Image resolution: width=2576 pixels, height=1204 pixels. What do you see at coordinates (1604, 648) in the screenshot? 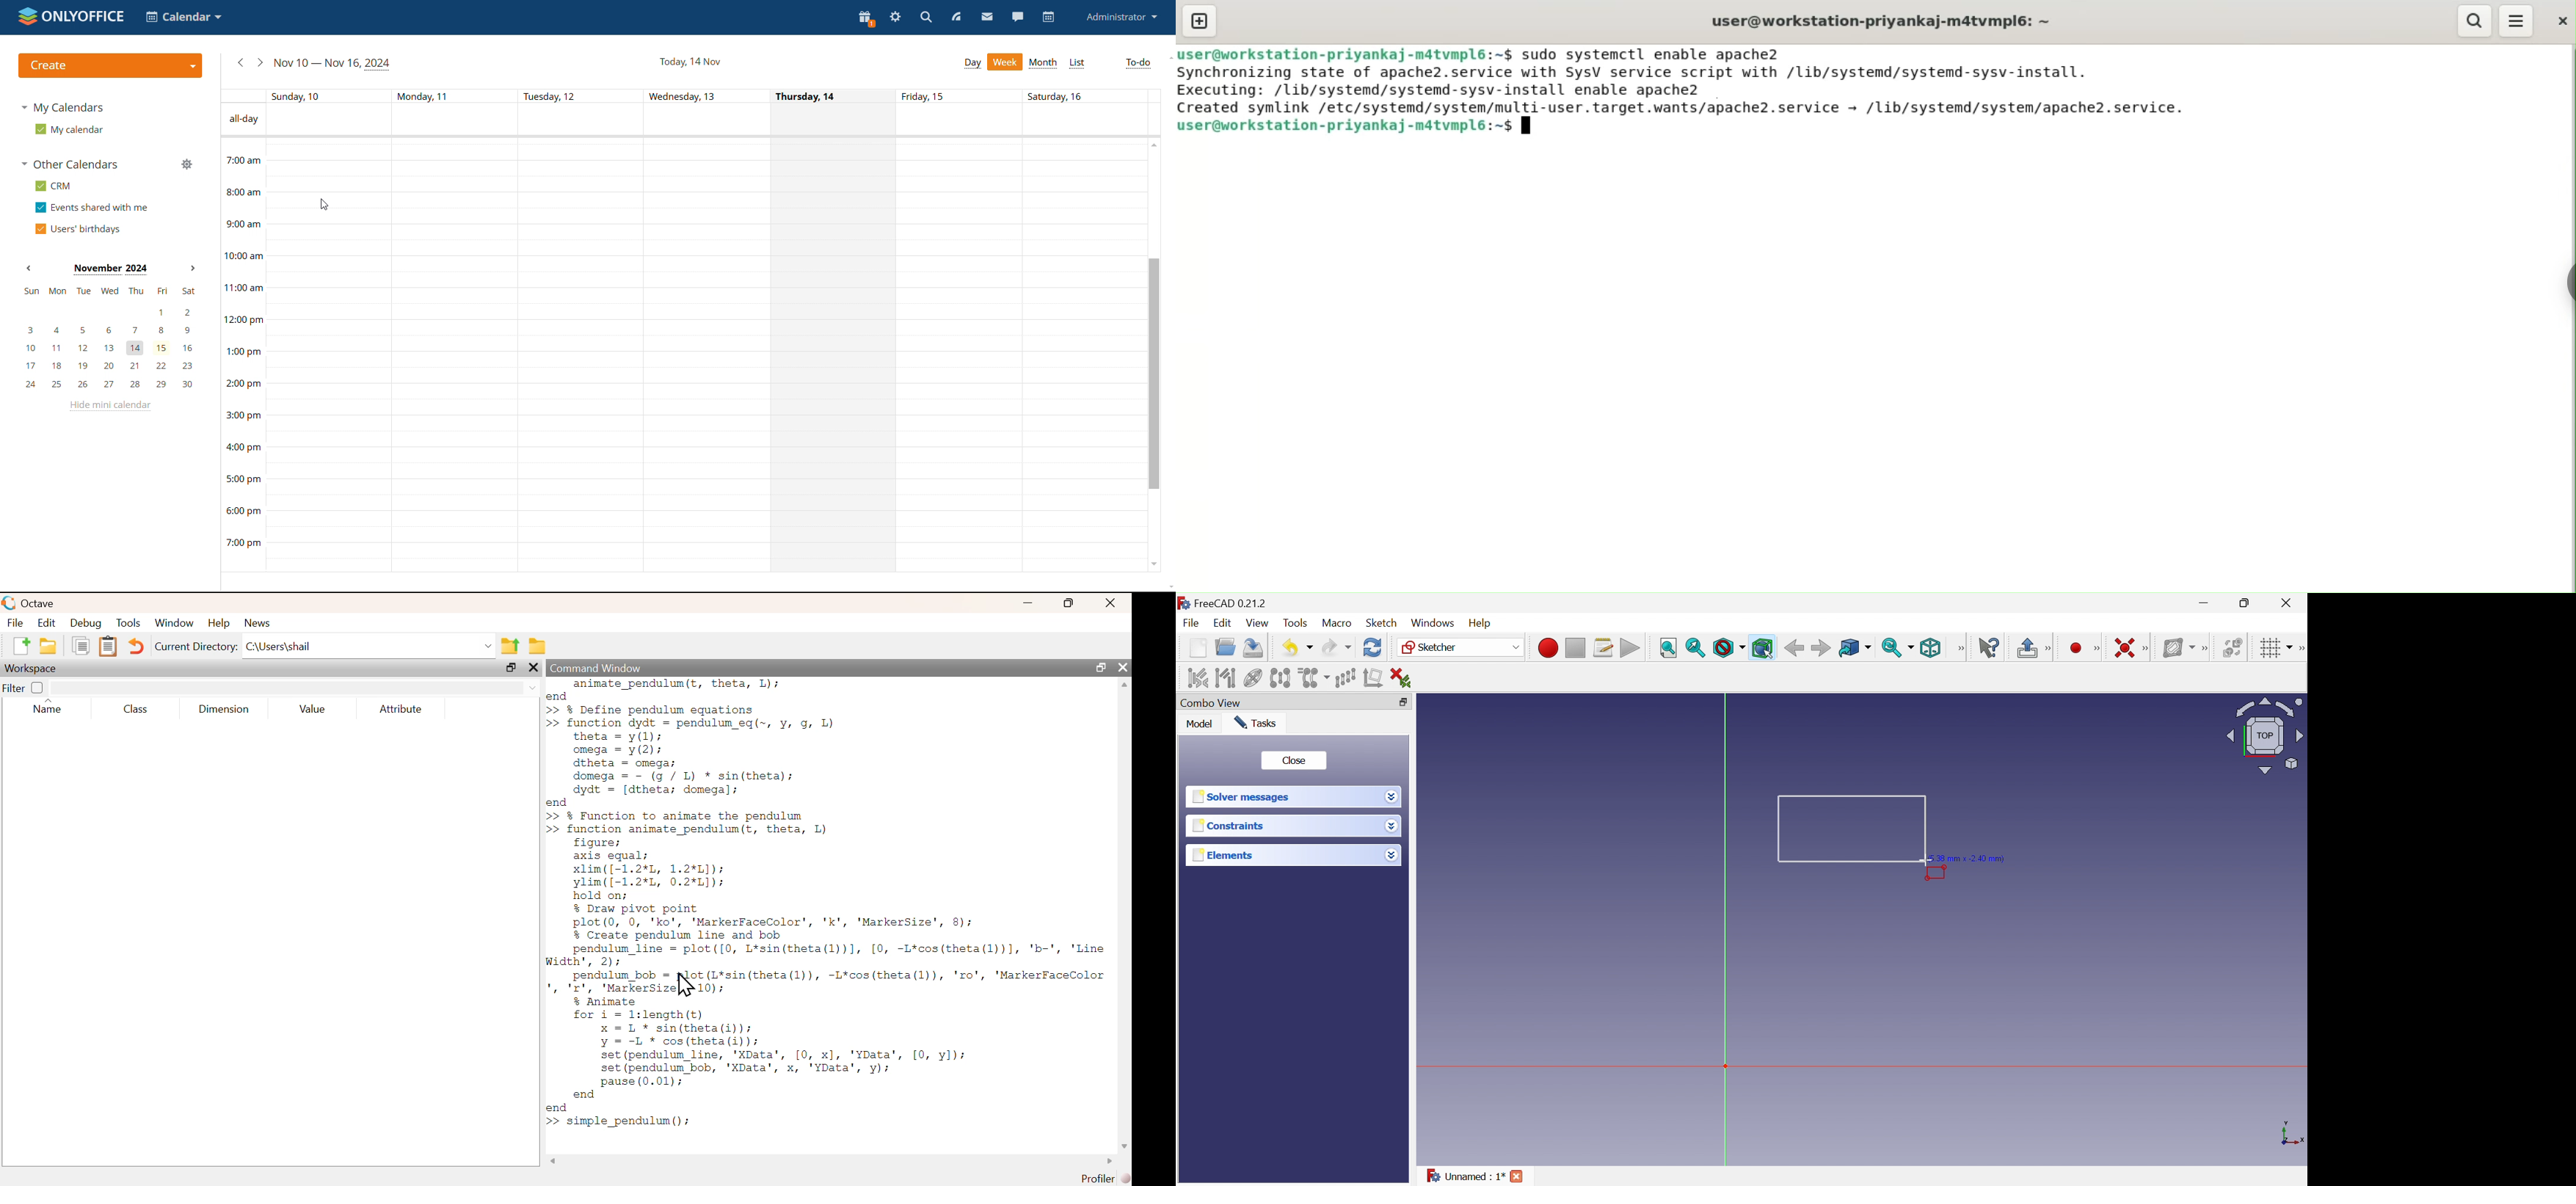
I see `Macros...` at bounding box center [1604, 648].